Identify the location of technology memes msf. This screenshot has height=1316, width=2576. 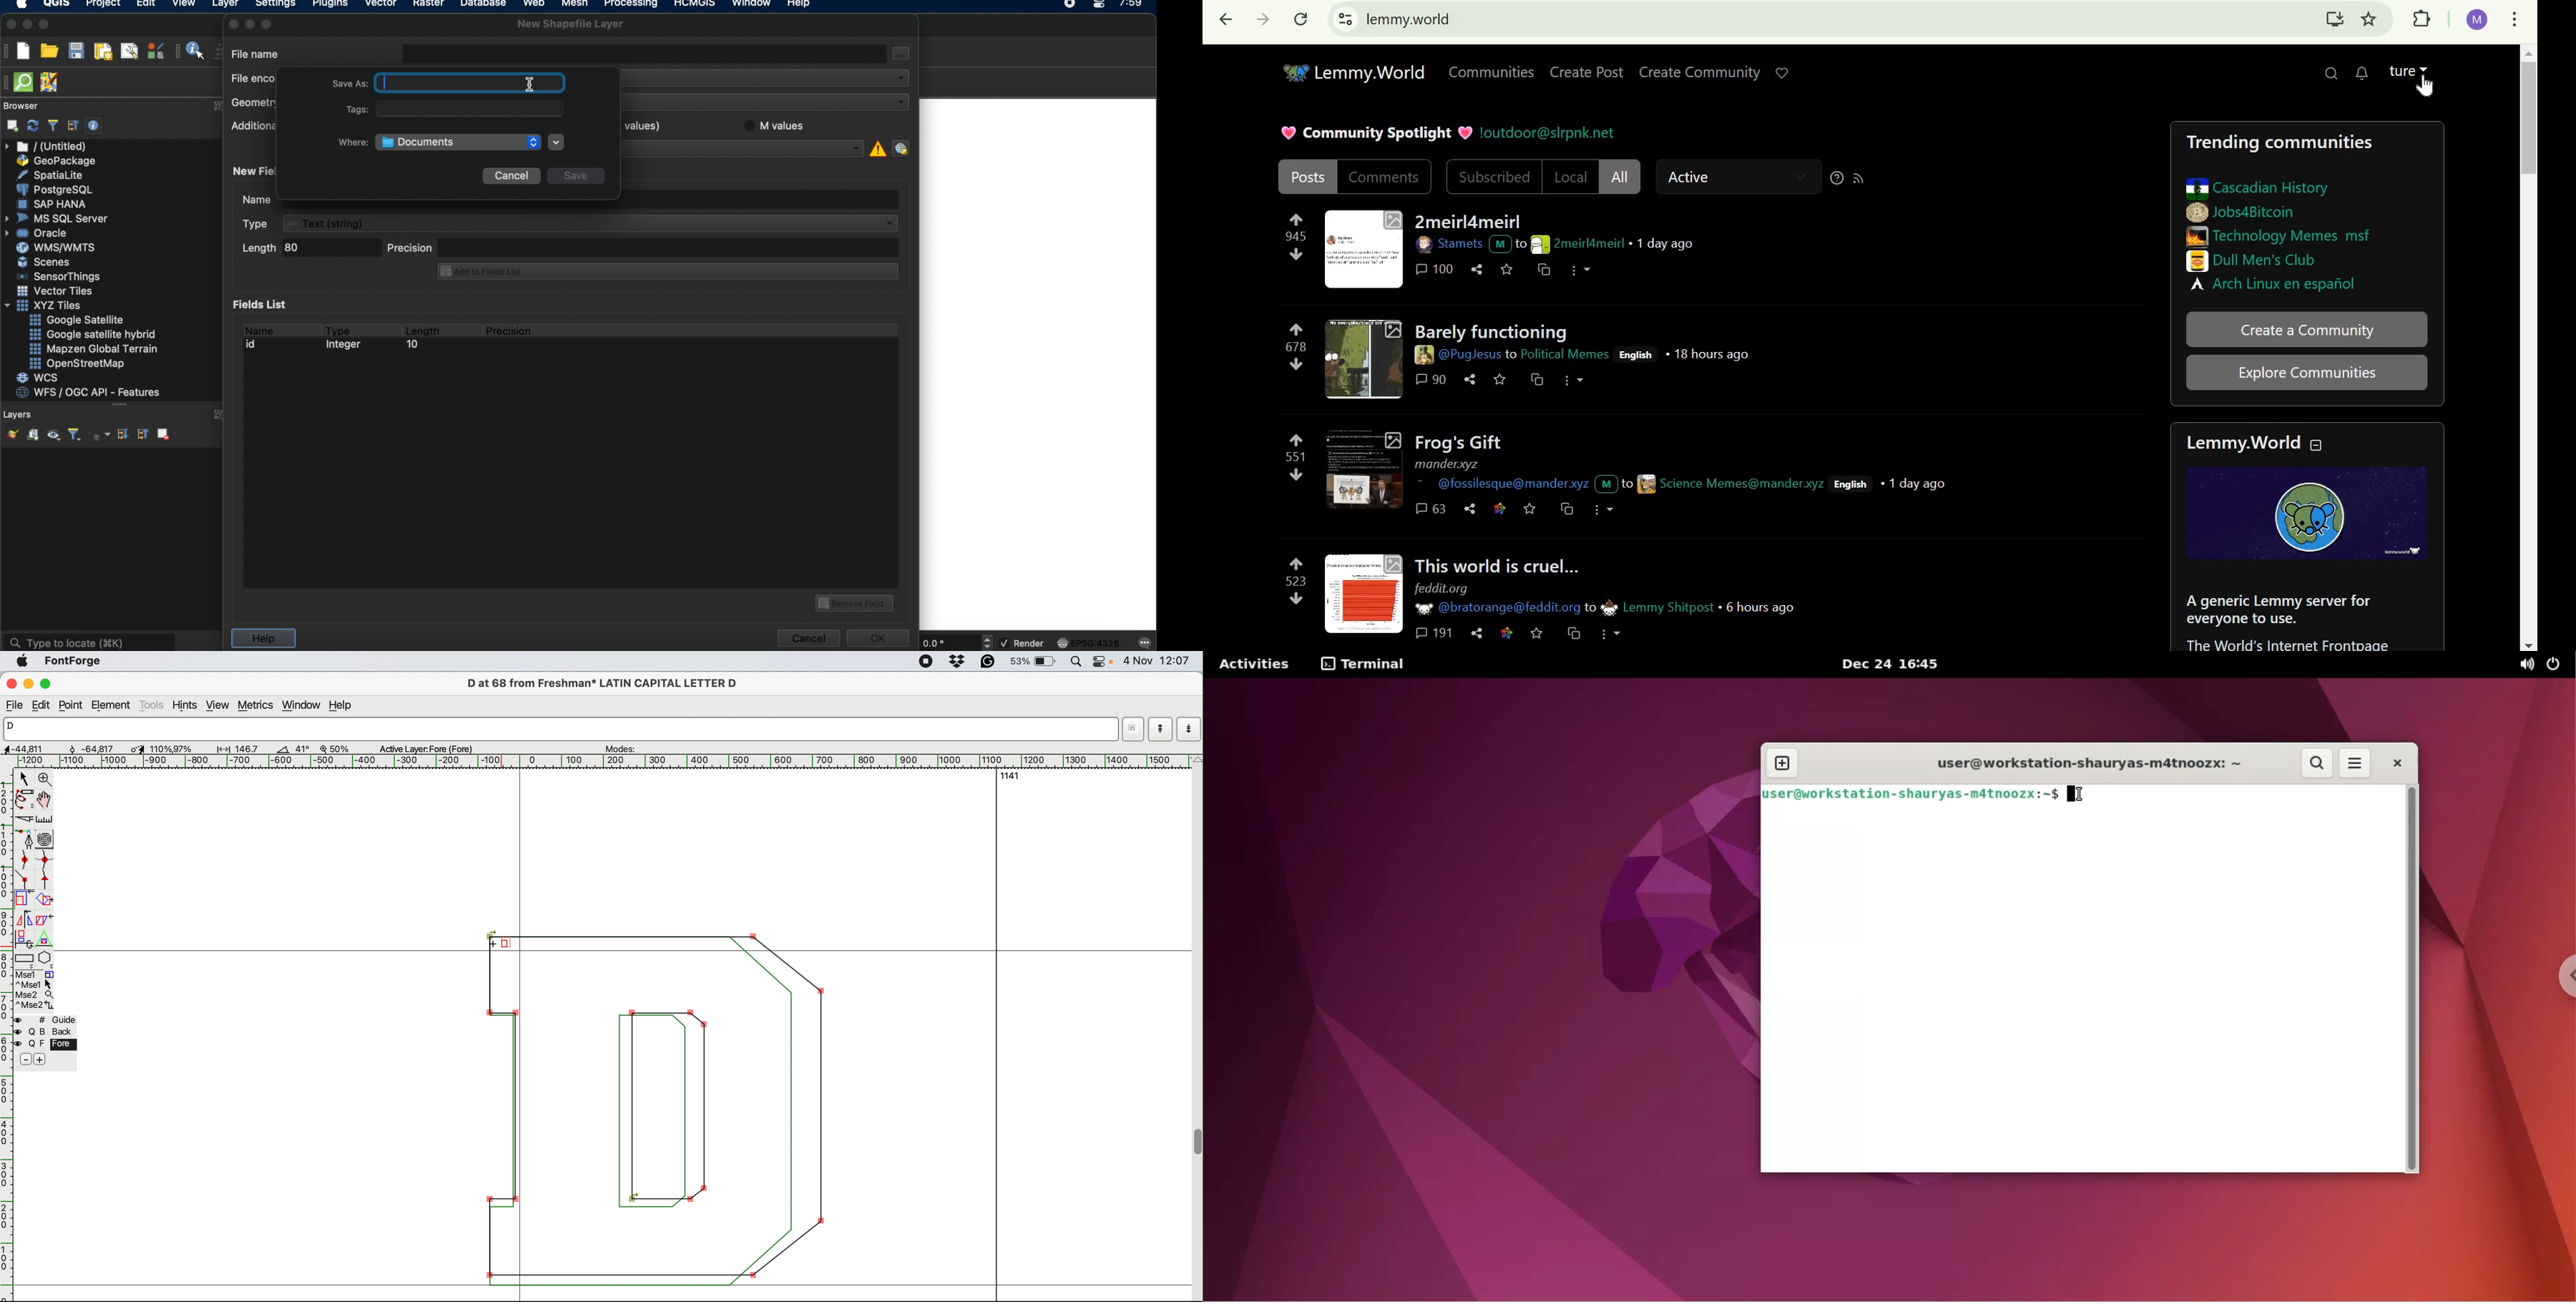
(2283, 235).